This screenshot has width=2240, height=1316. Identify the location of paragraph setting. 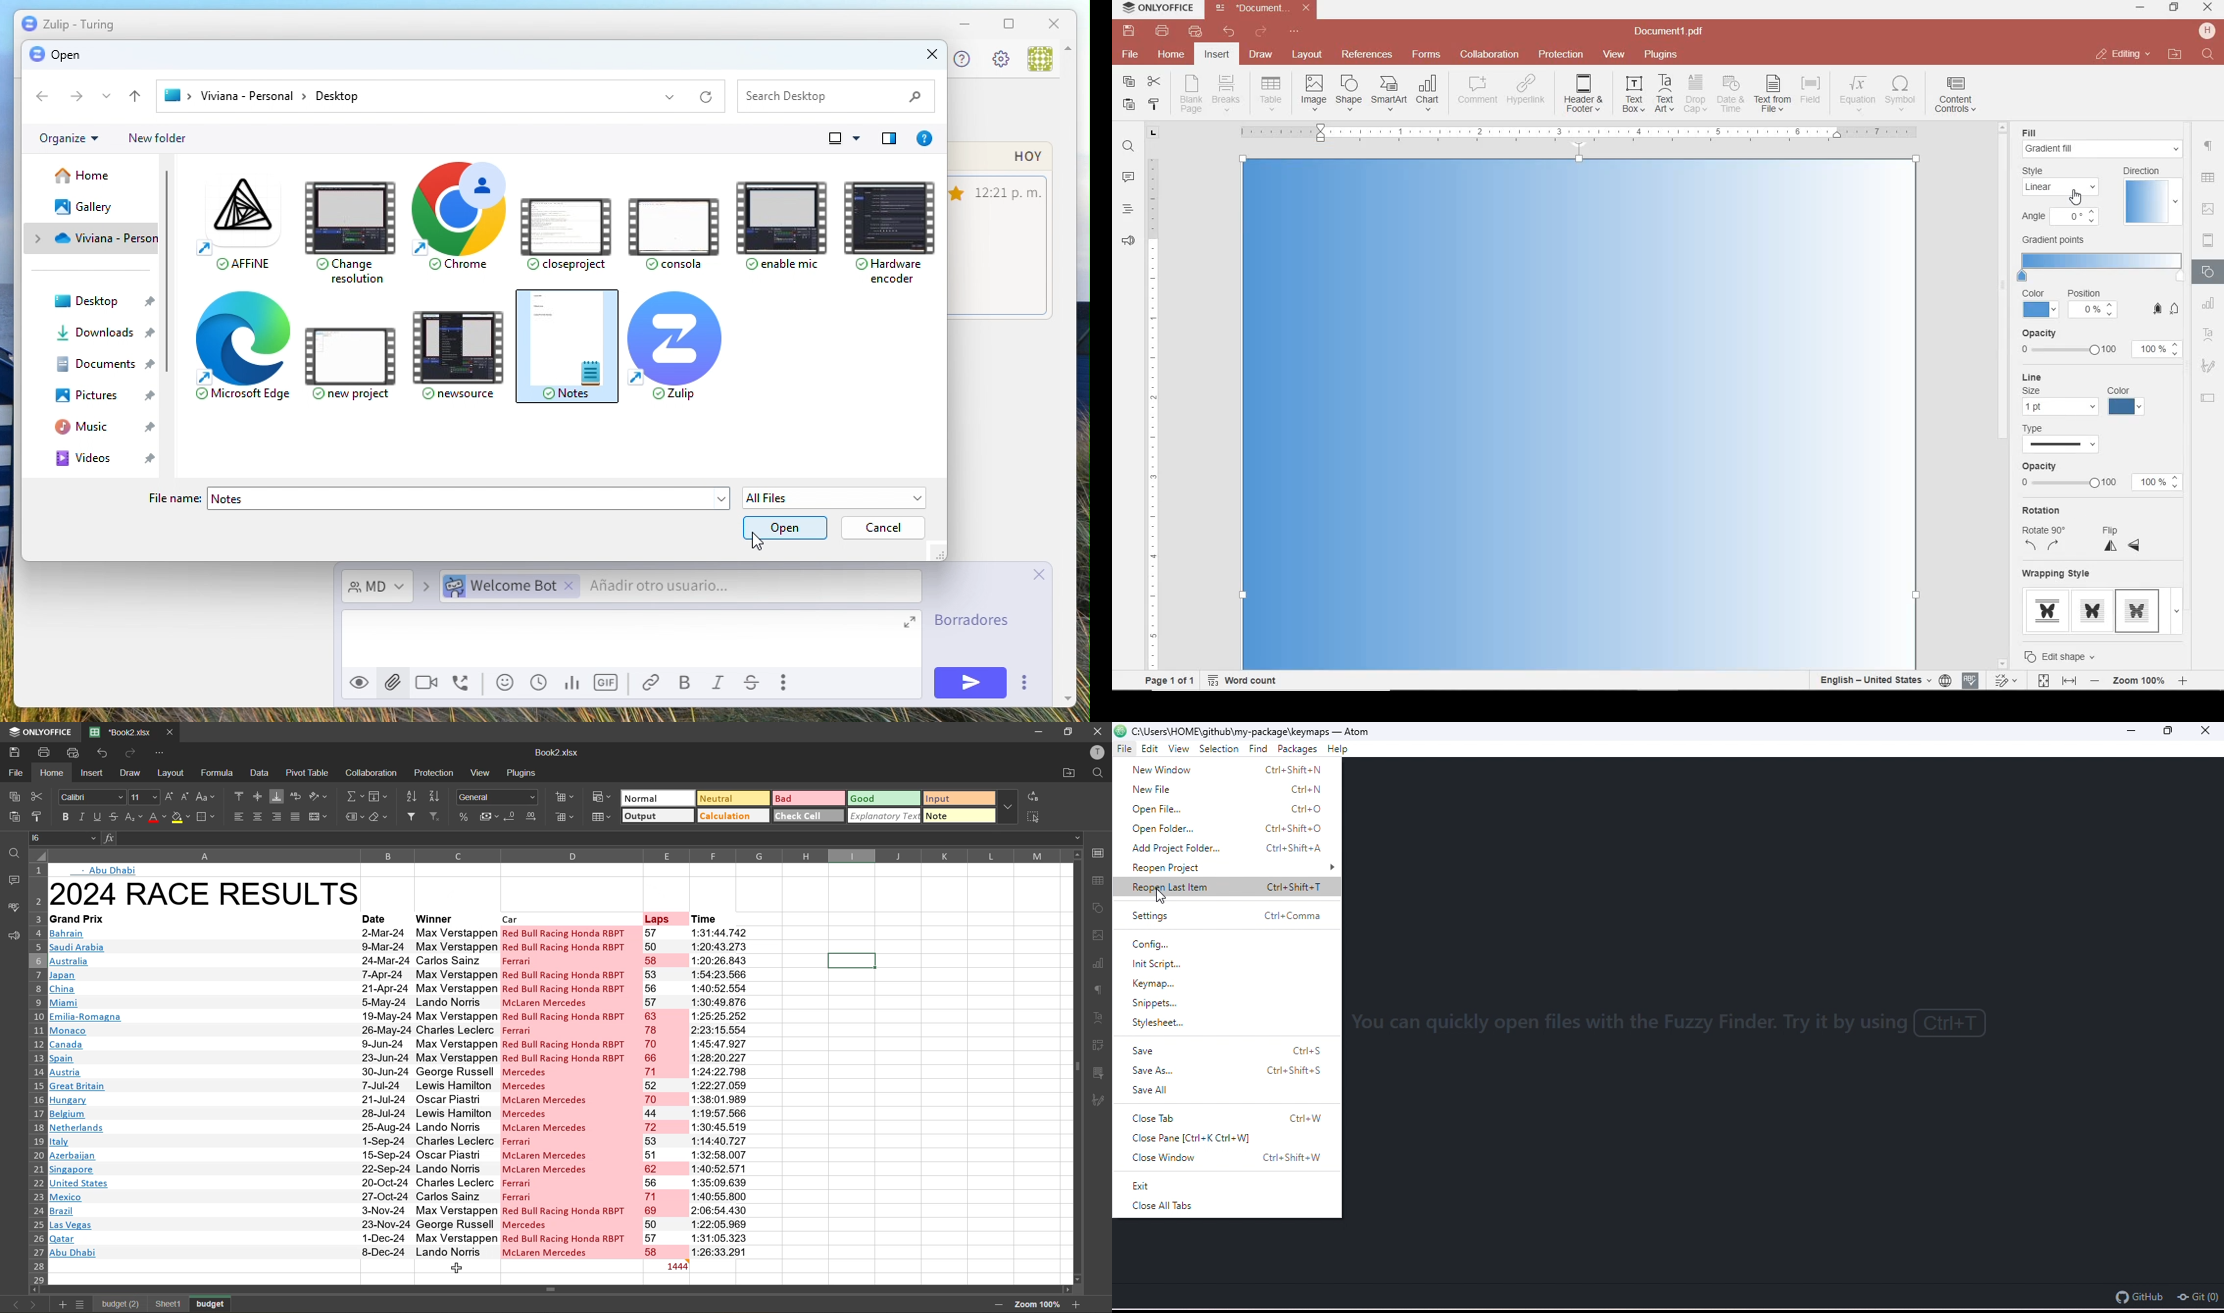
(2209, 144).